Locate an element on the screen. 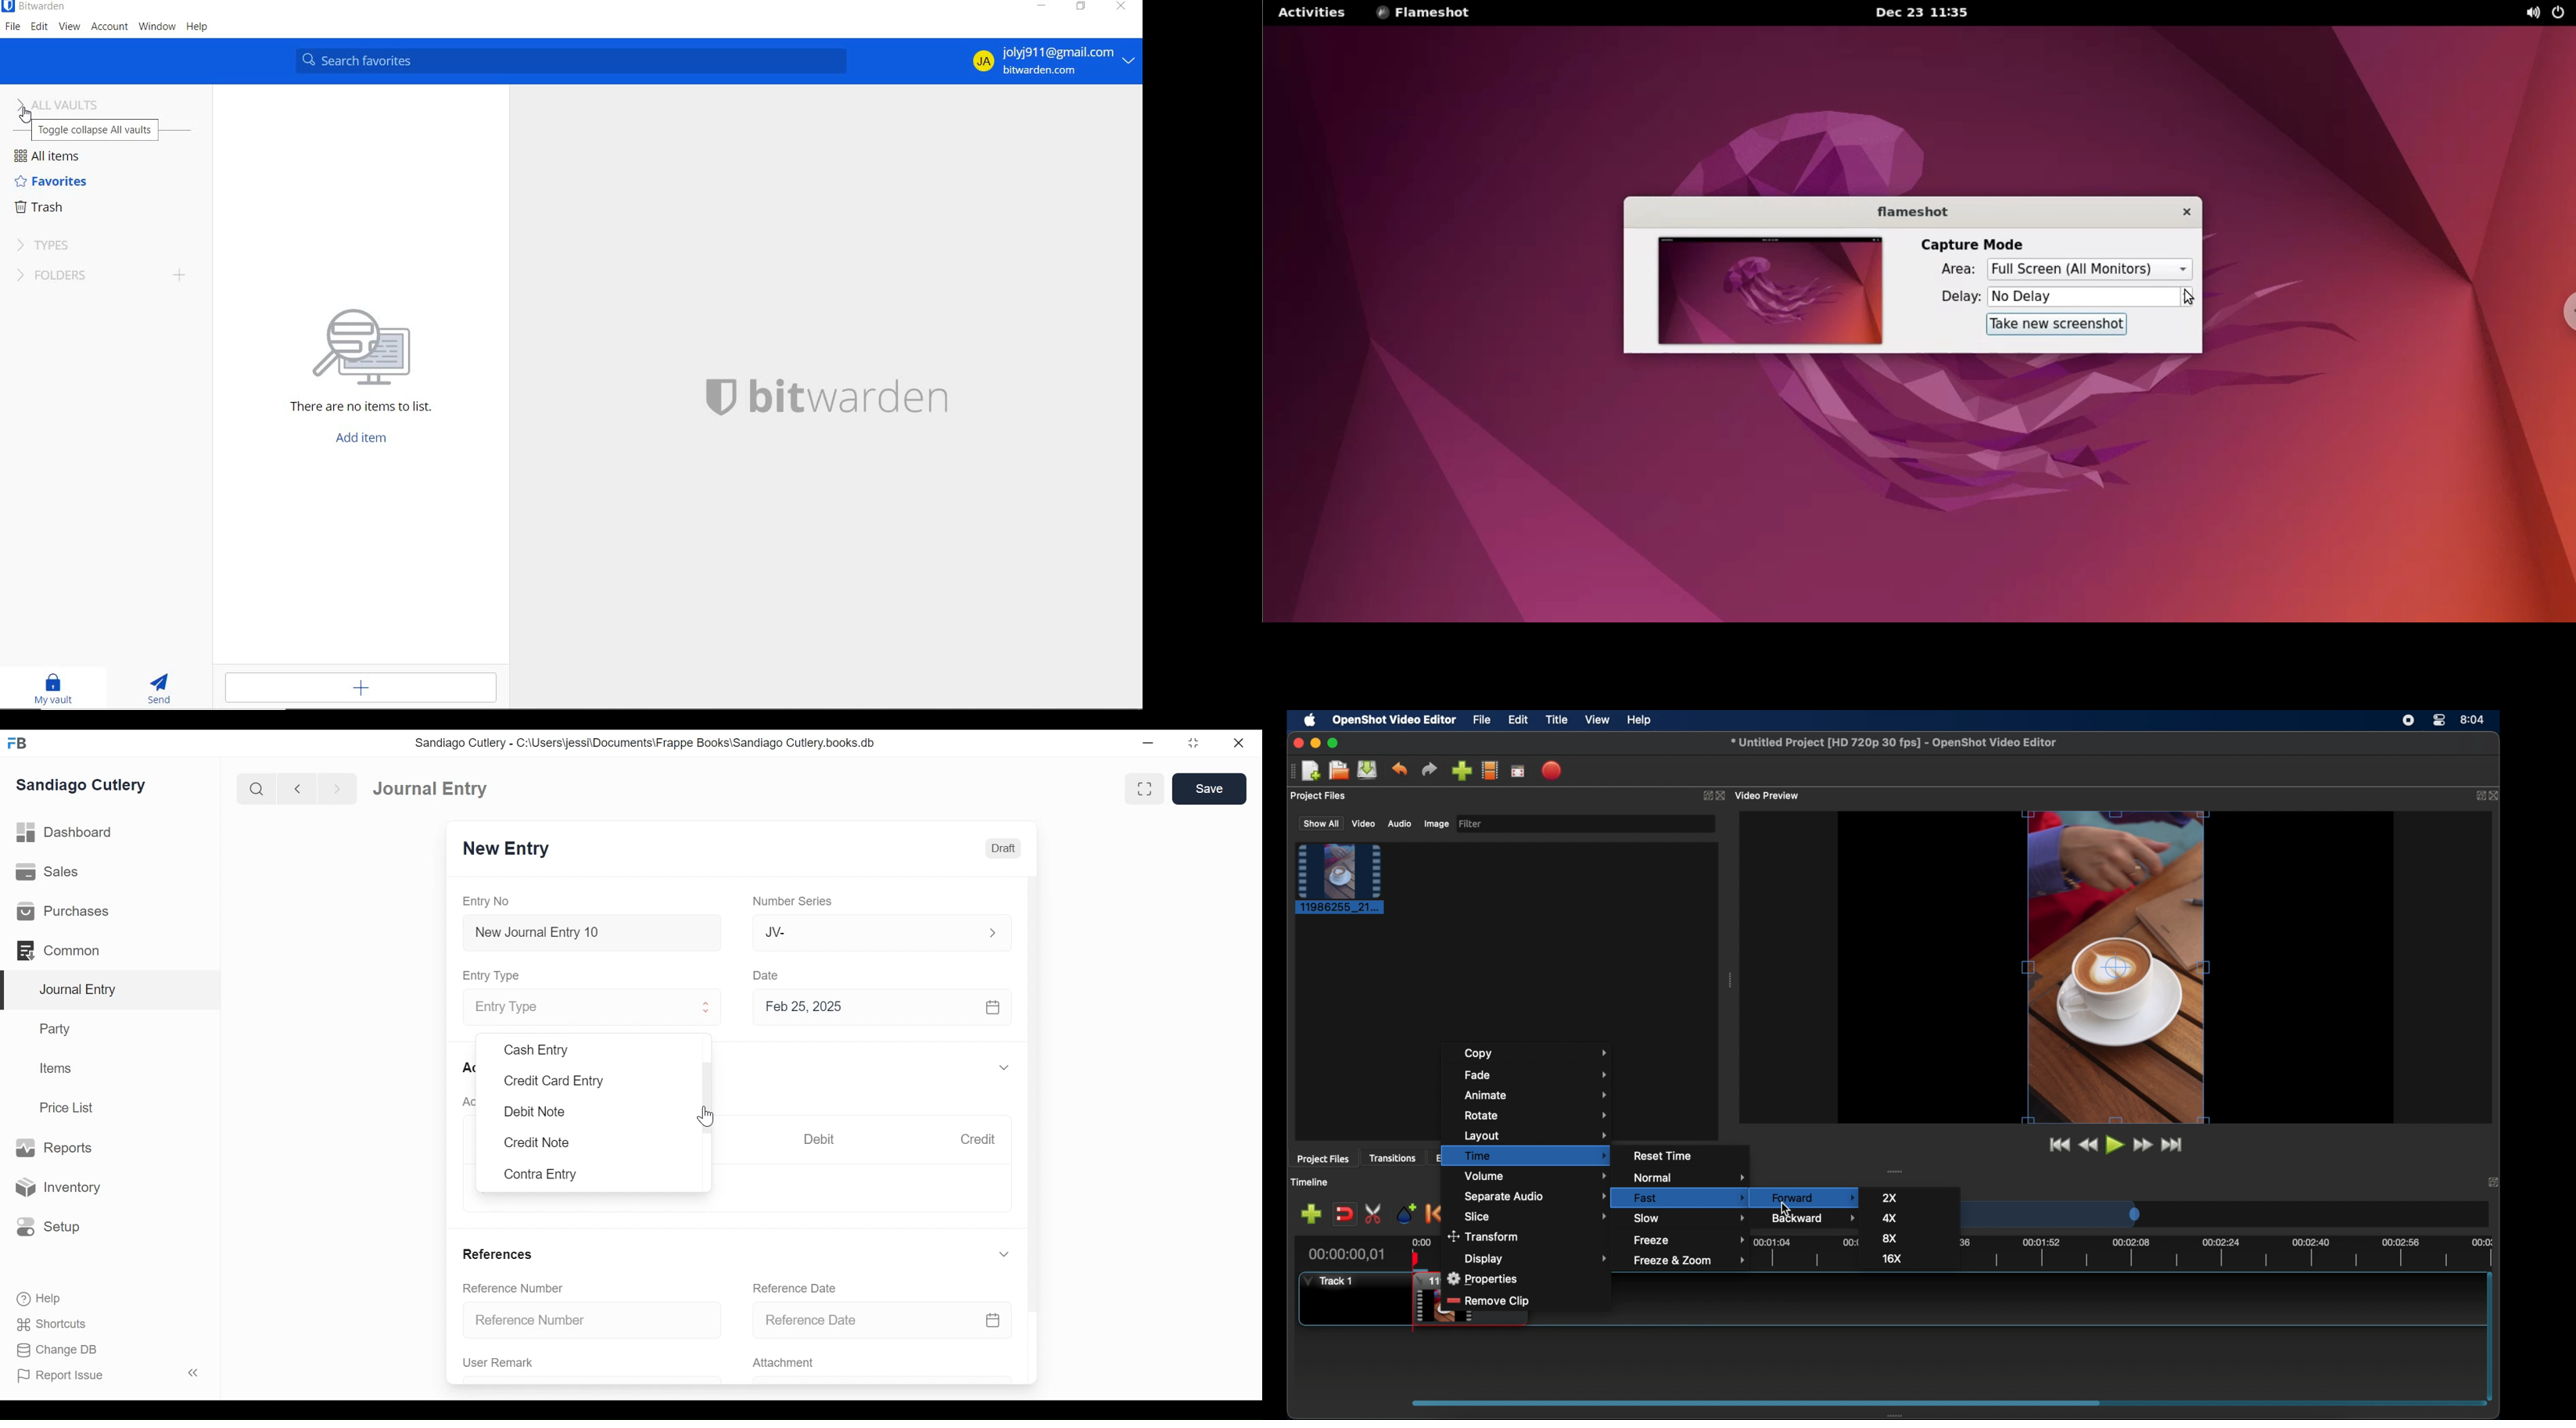  WINDOW is located at coordinates (156, 27).